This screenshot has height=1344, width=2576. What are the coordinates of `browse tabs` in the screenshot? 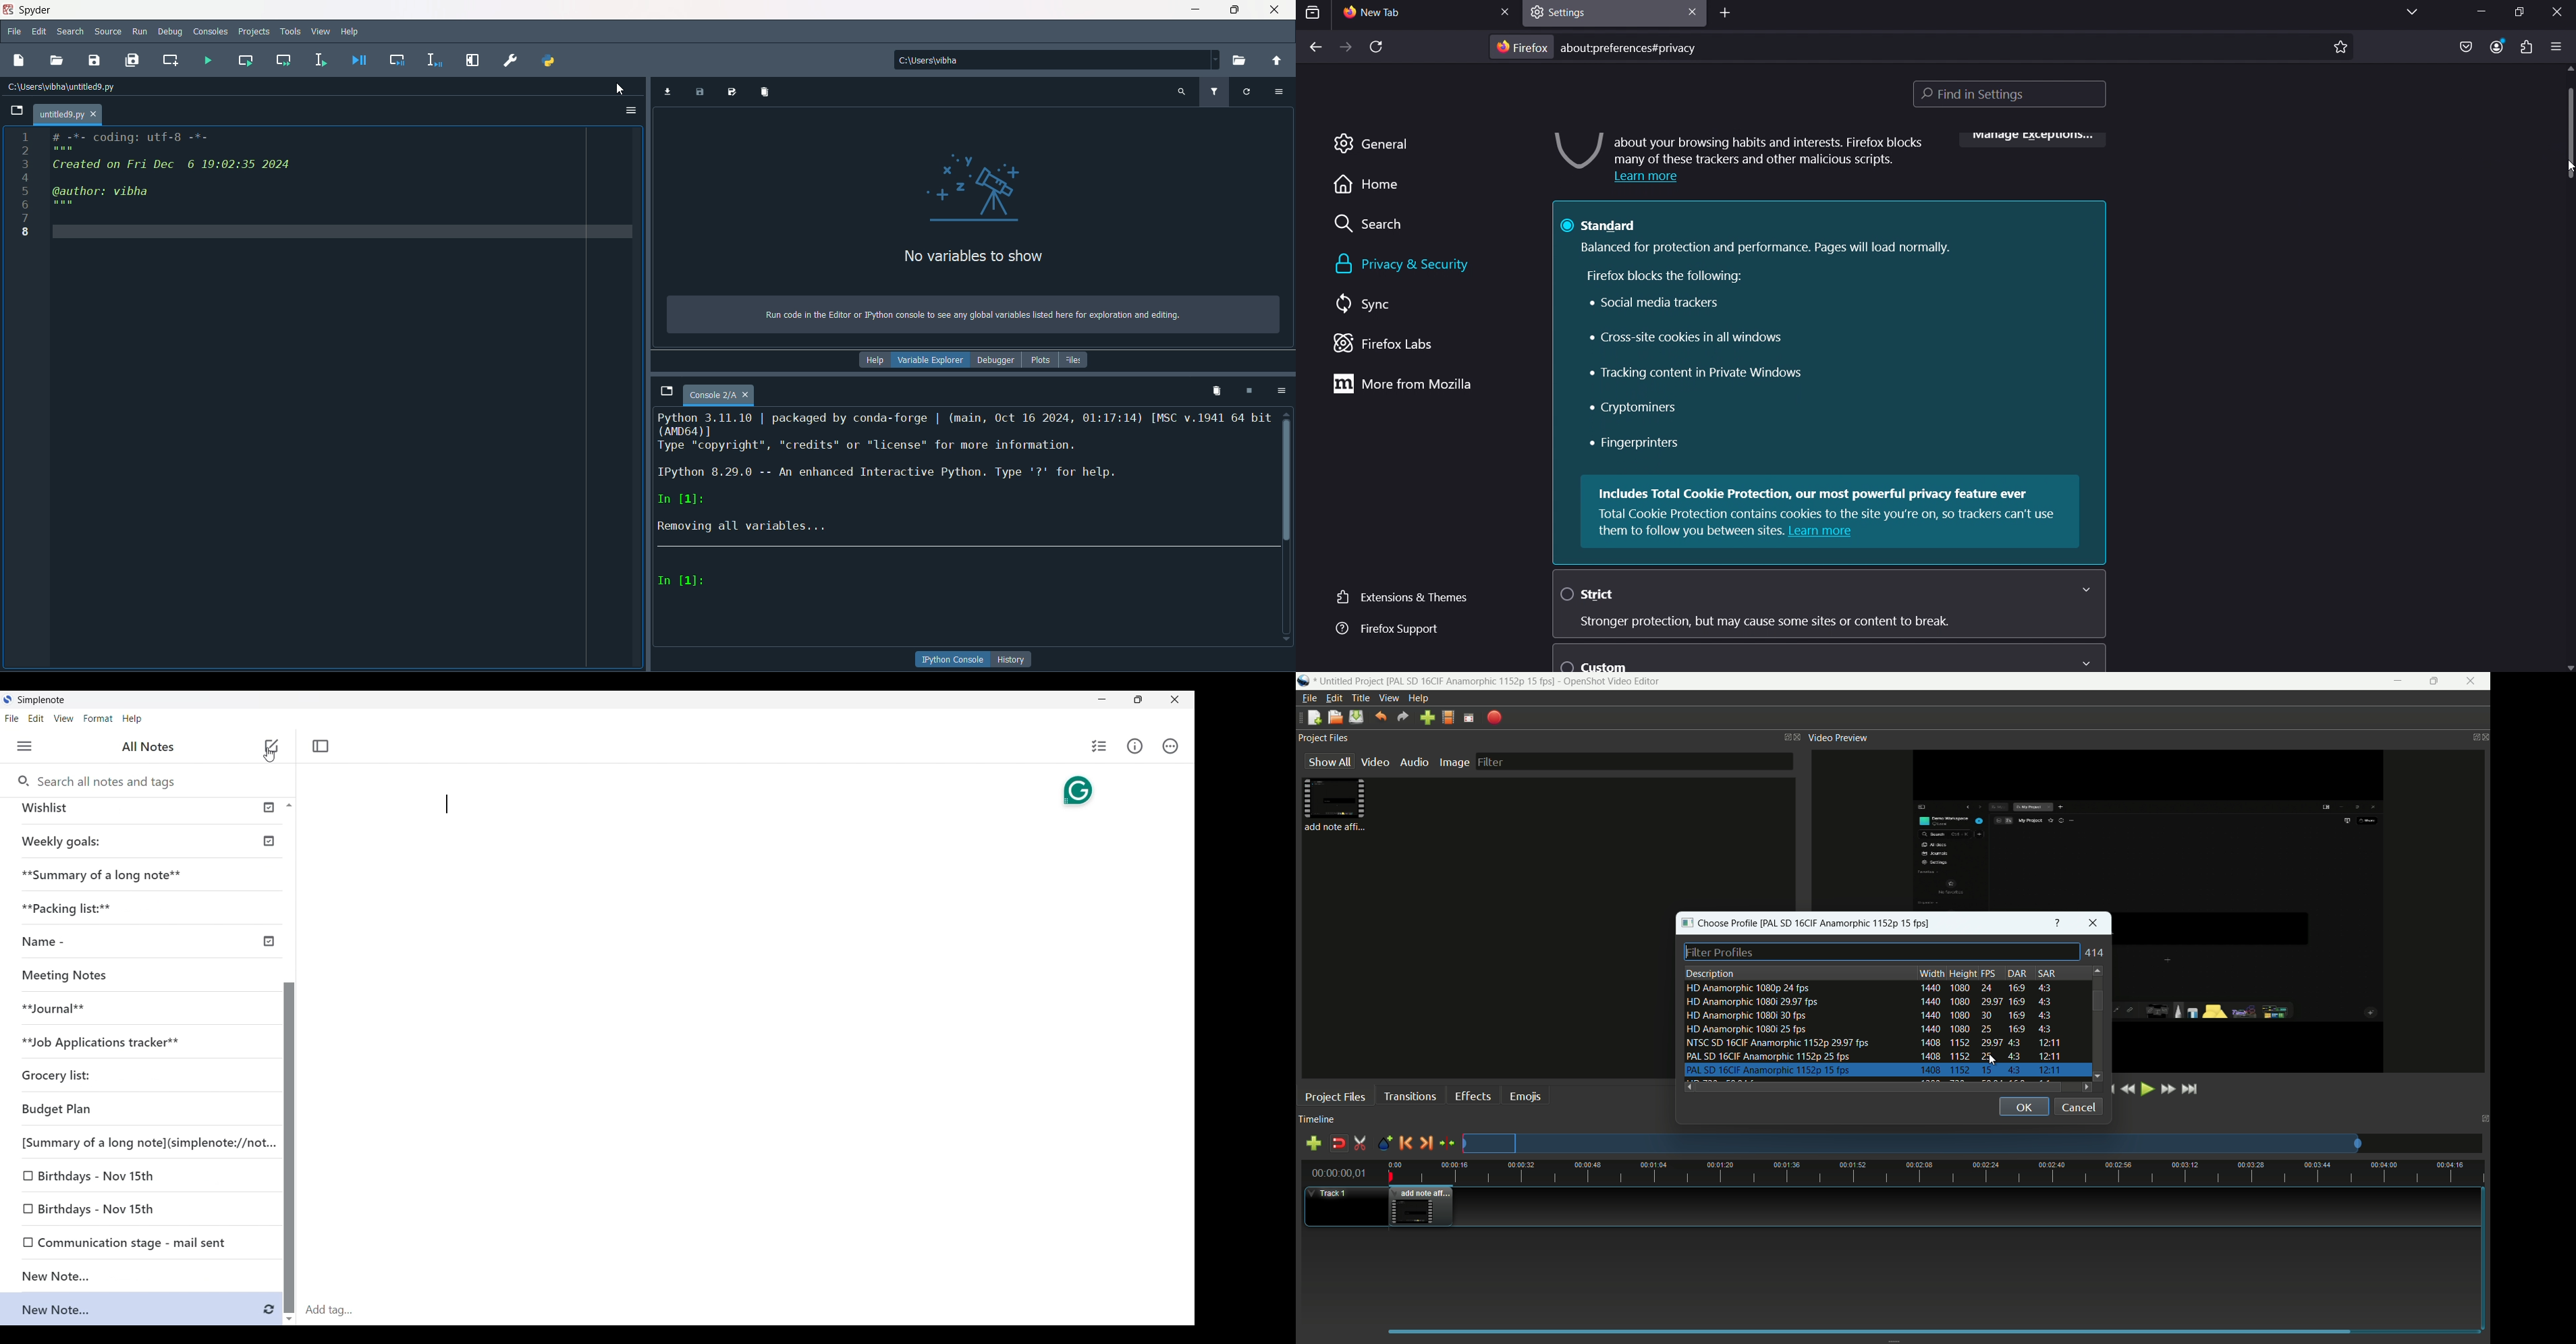 It's located at (666, 392).